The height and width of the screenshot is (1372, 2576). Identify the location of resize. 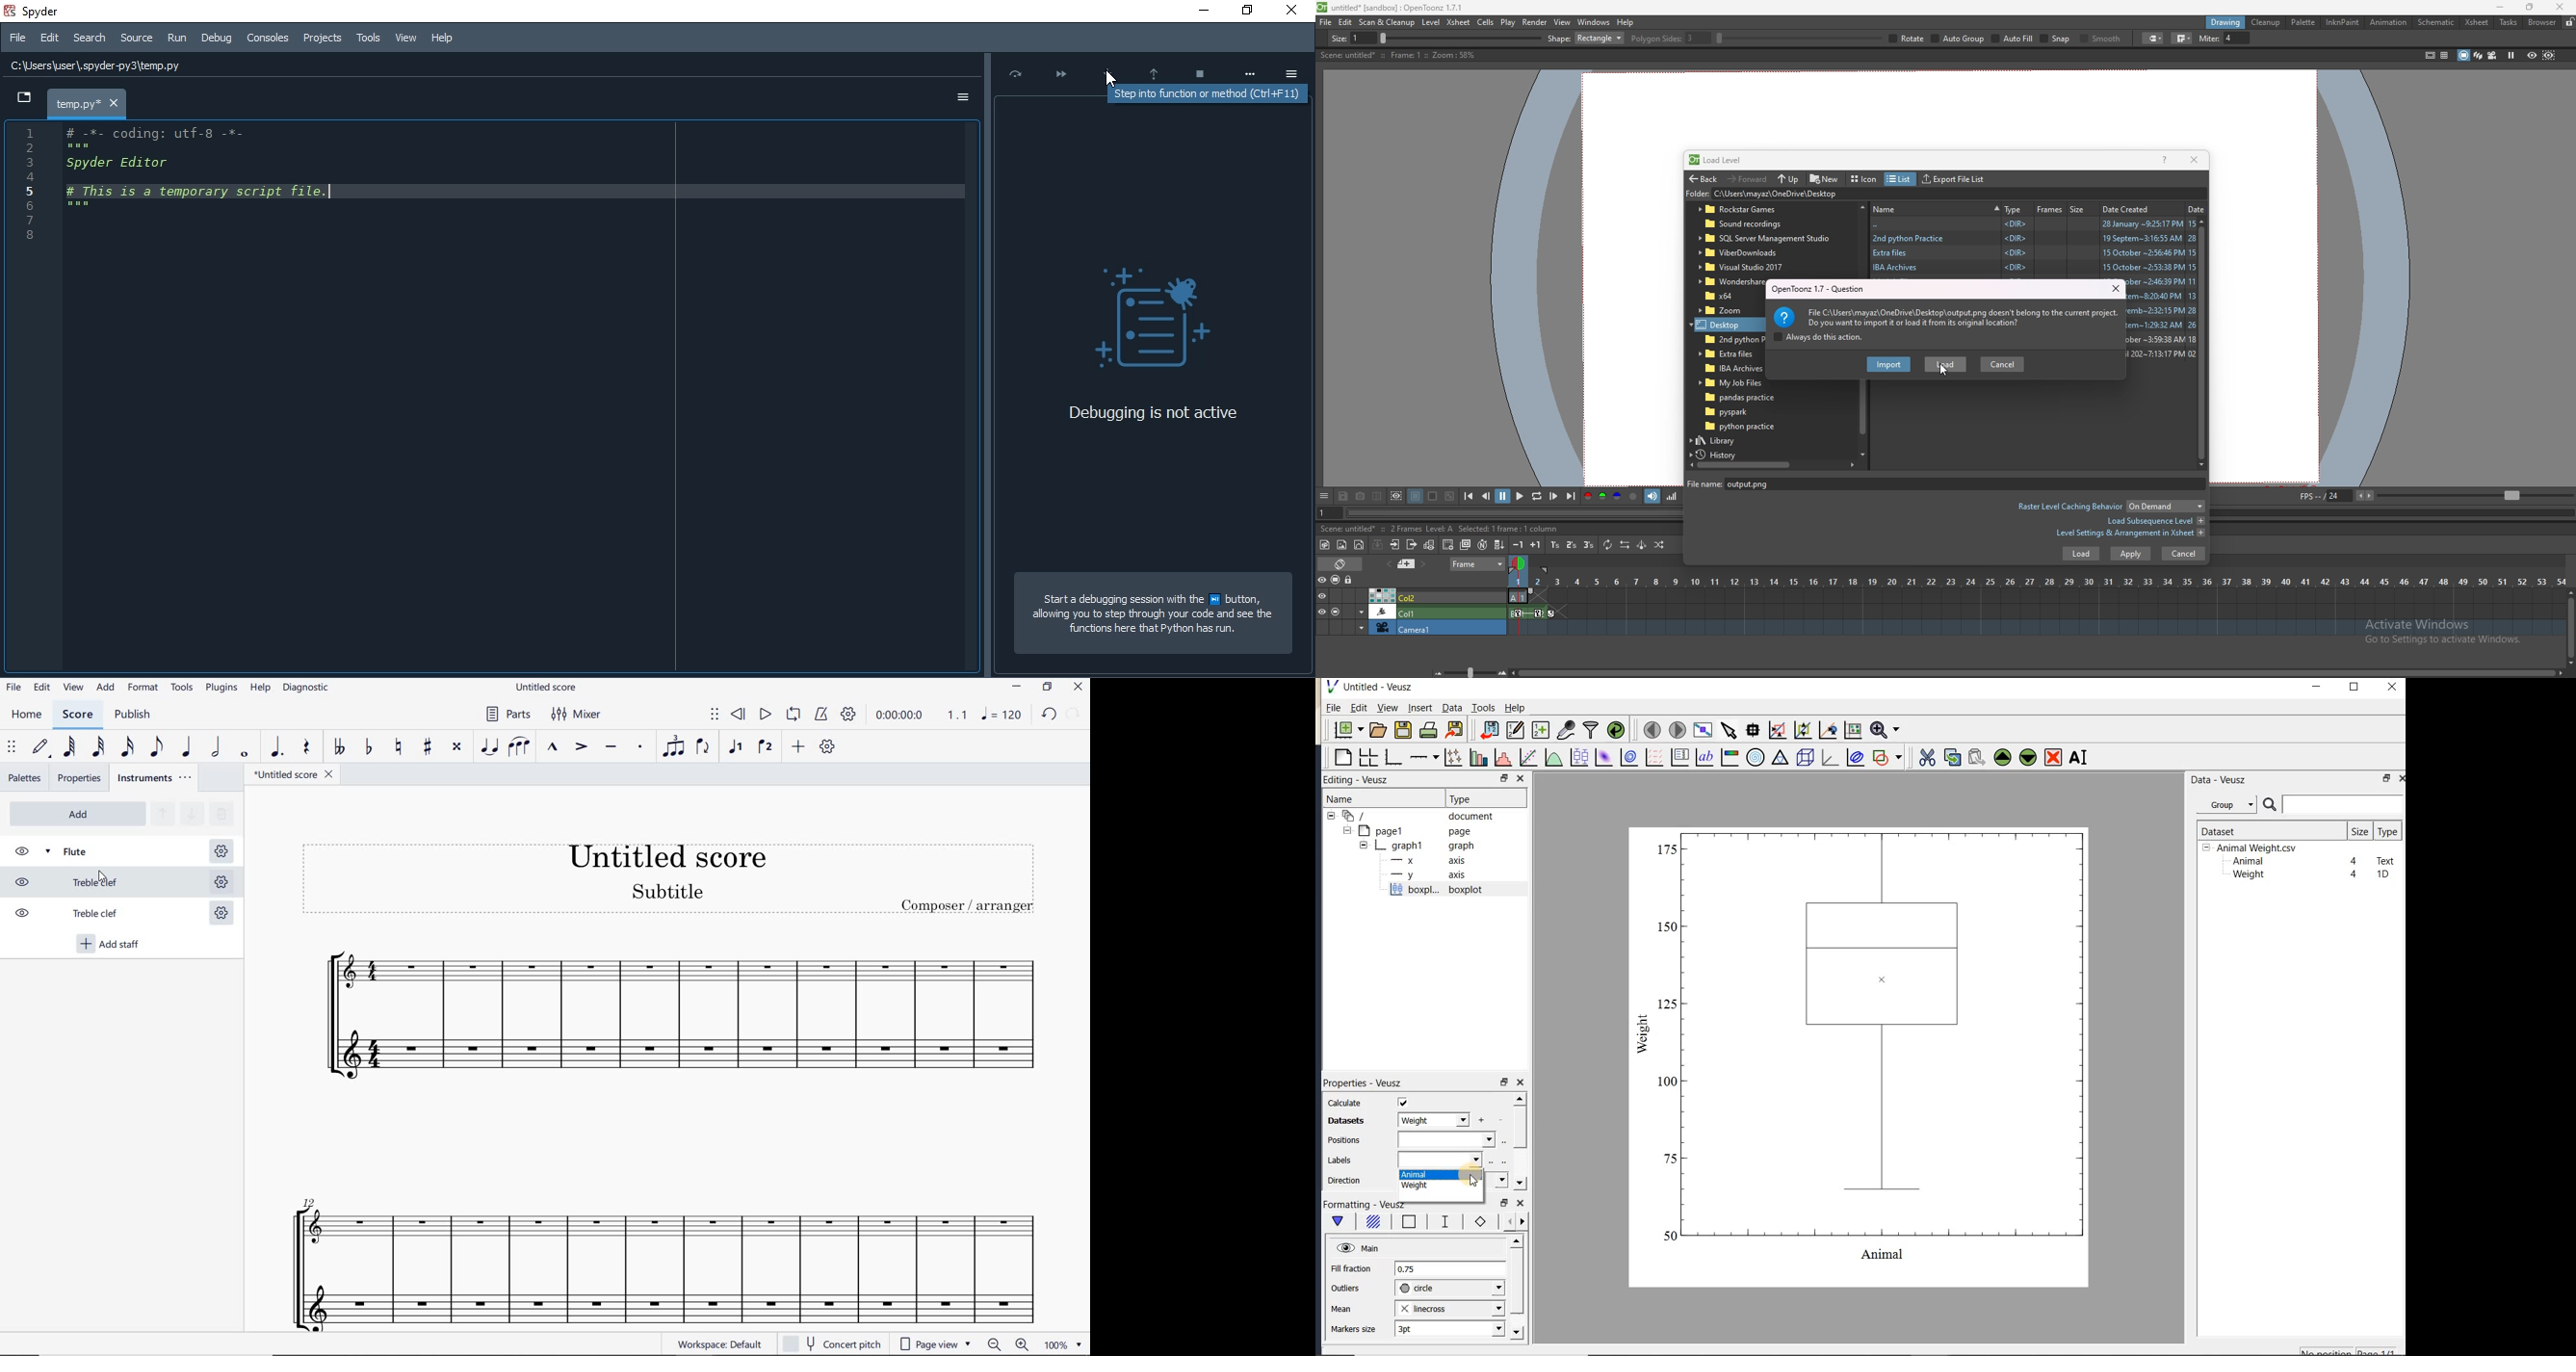
(2530, 8).